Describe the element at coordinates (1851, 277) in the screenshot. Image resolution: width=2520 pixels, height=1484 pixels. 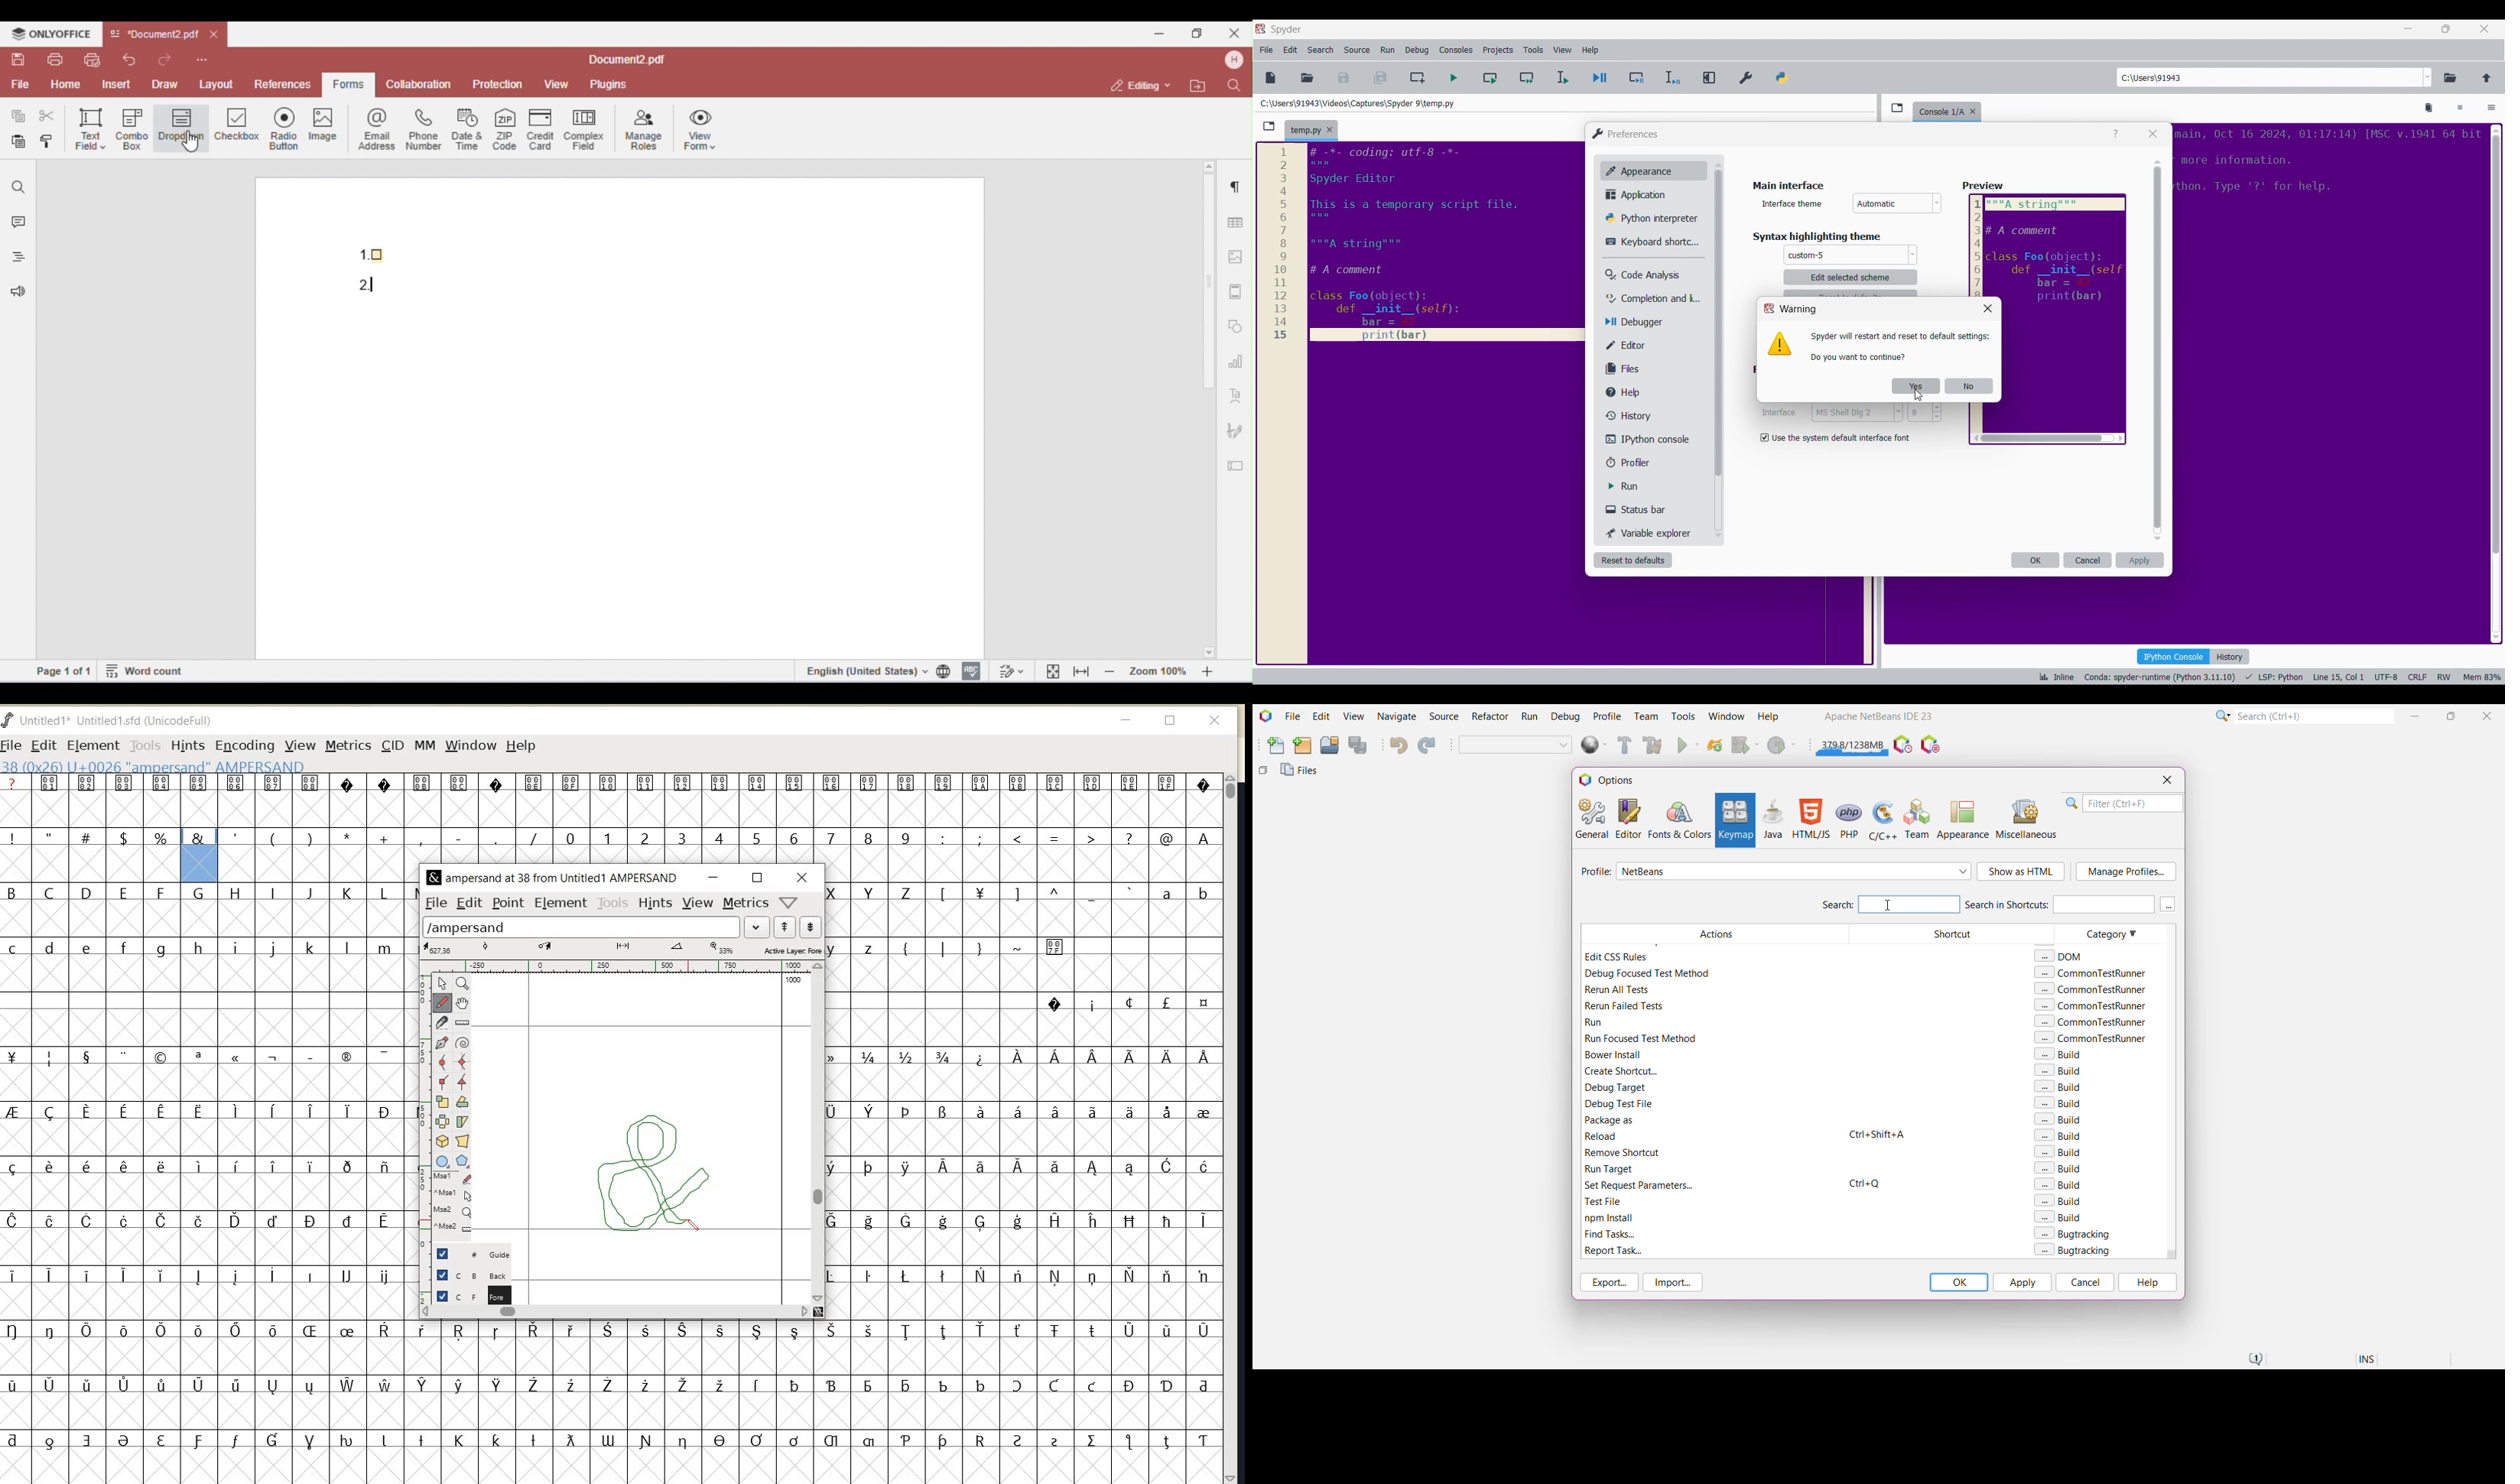
I see `Theme settings` at that location.